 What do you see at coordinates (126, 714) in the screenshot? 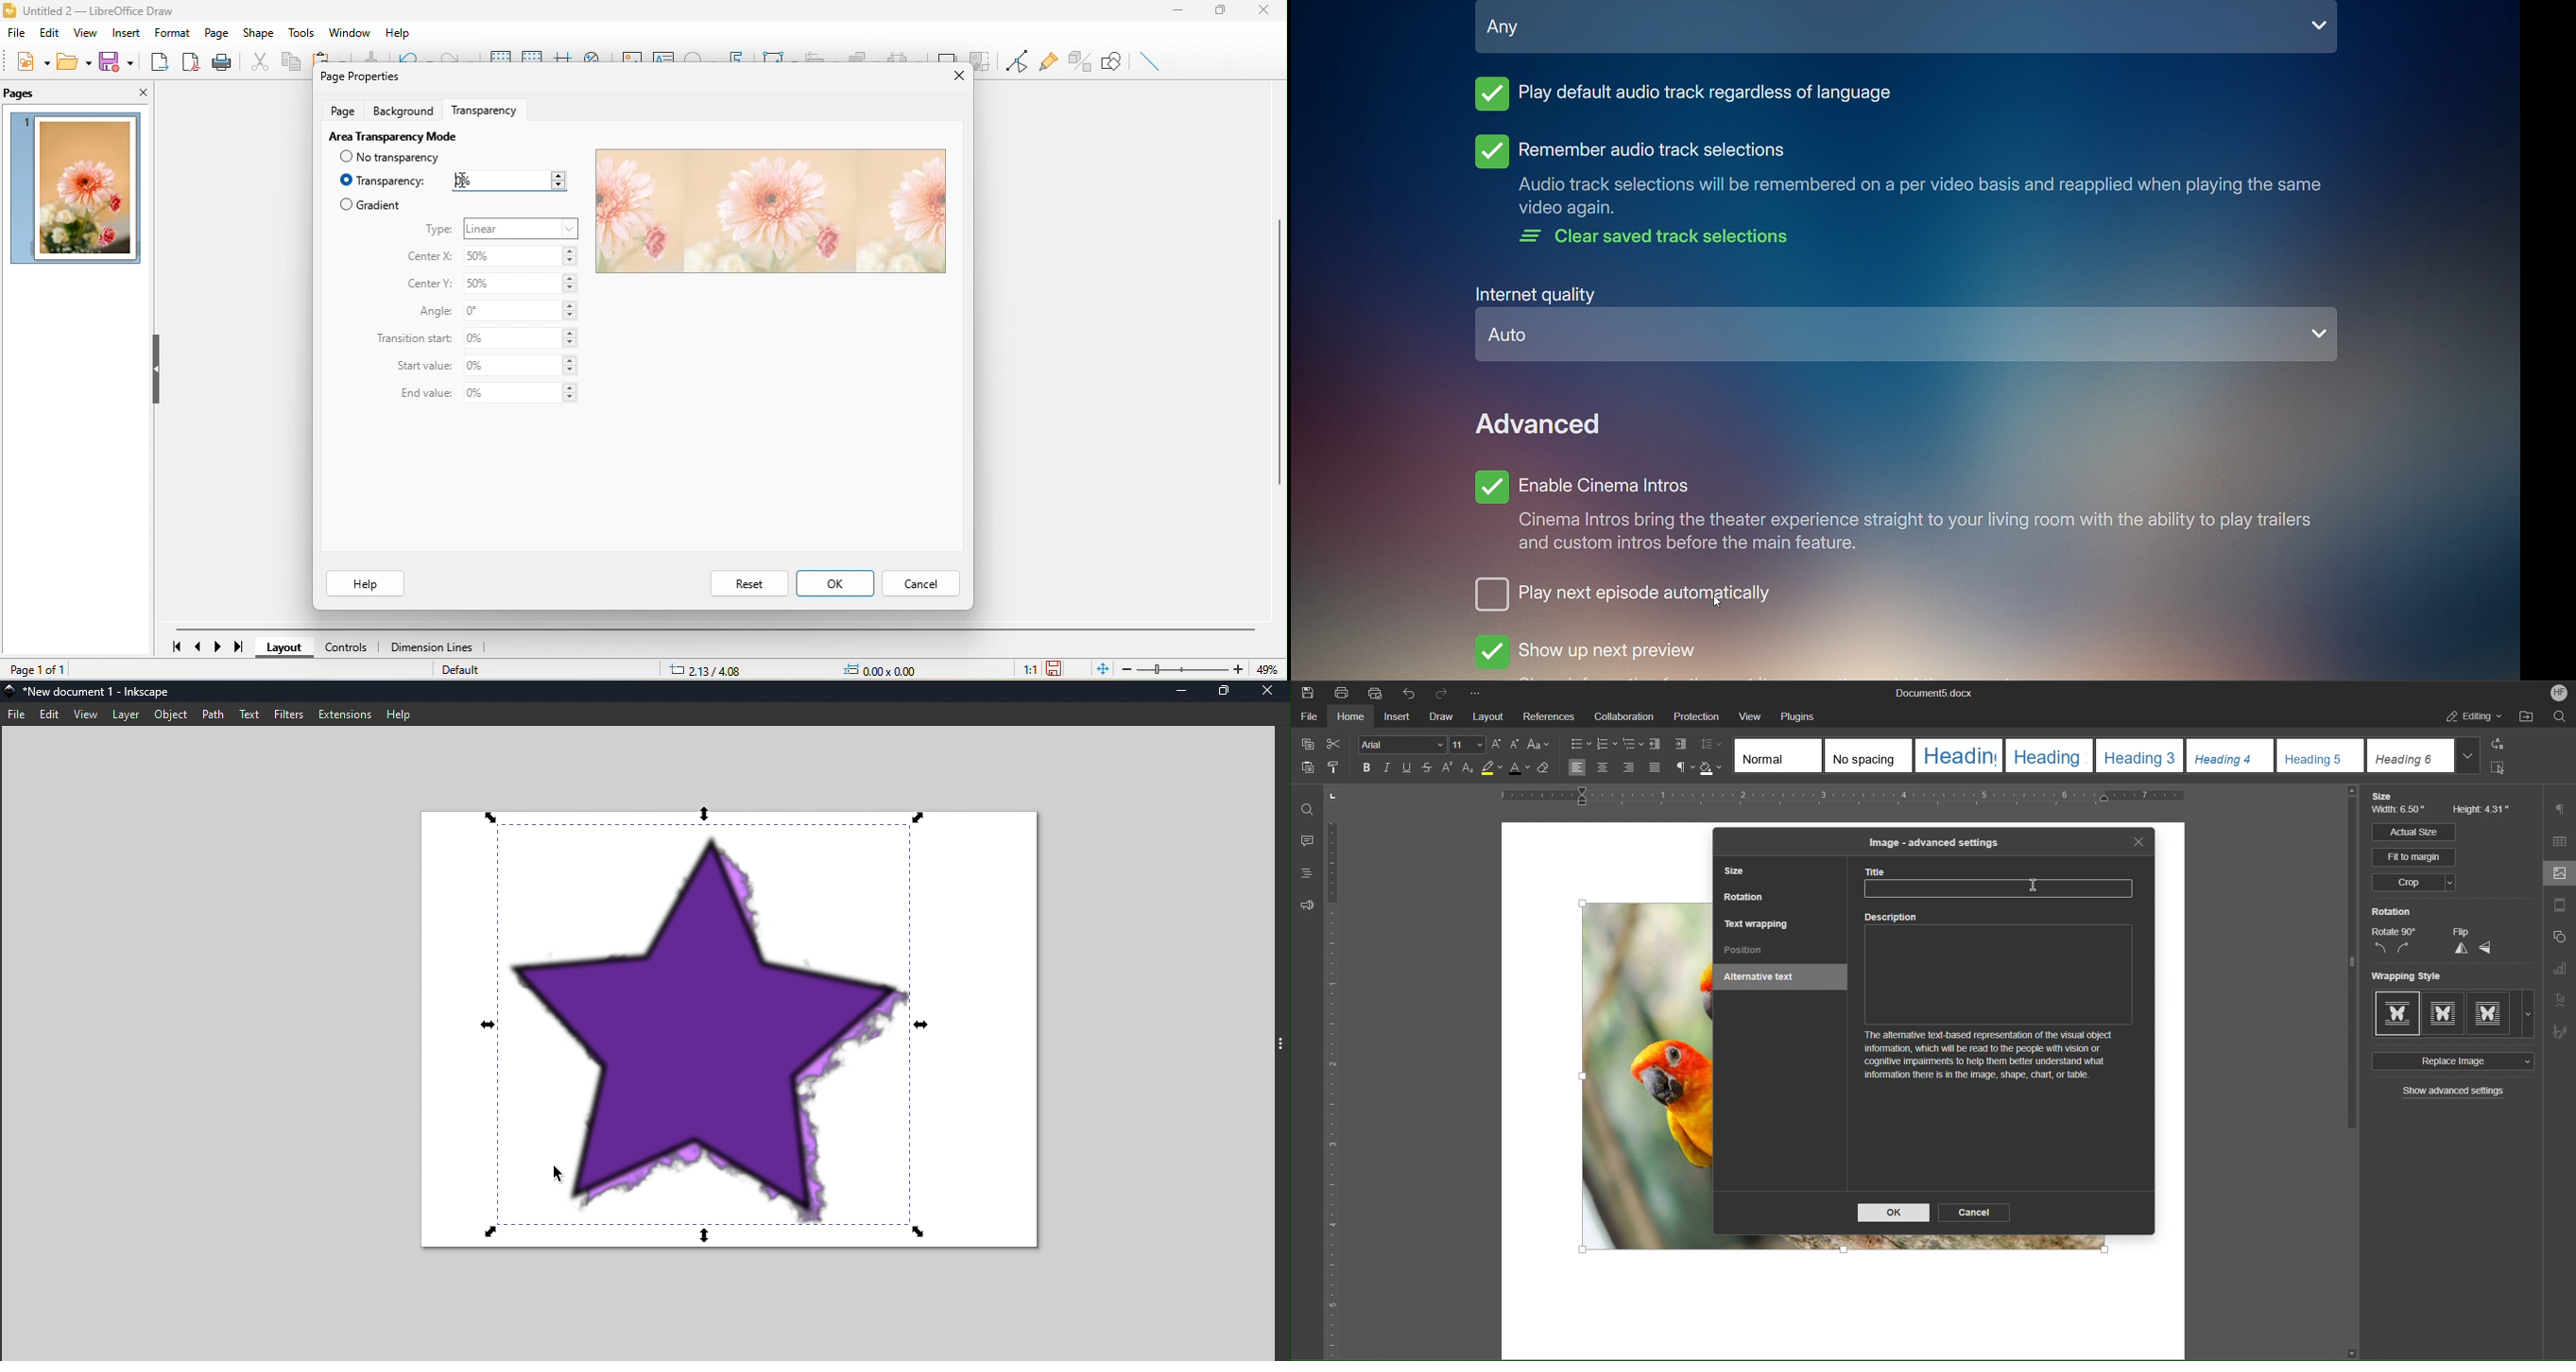
I see `Layer` at bounding box center [126, 714].